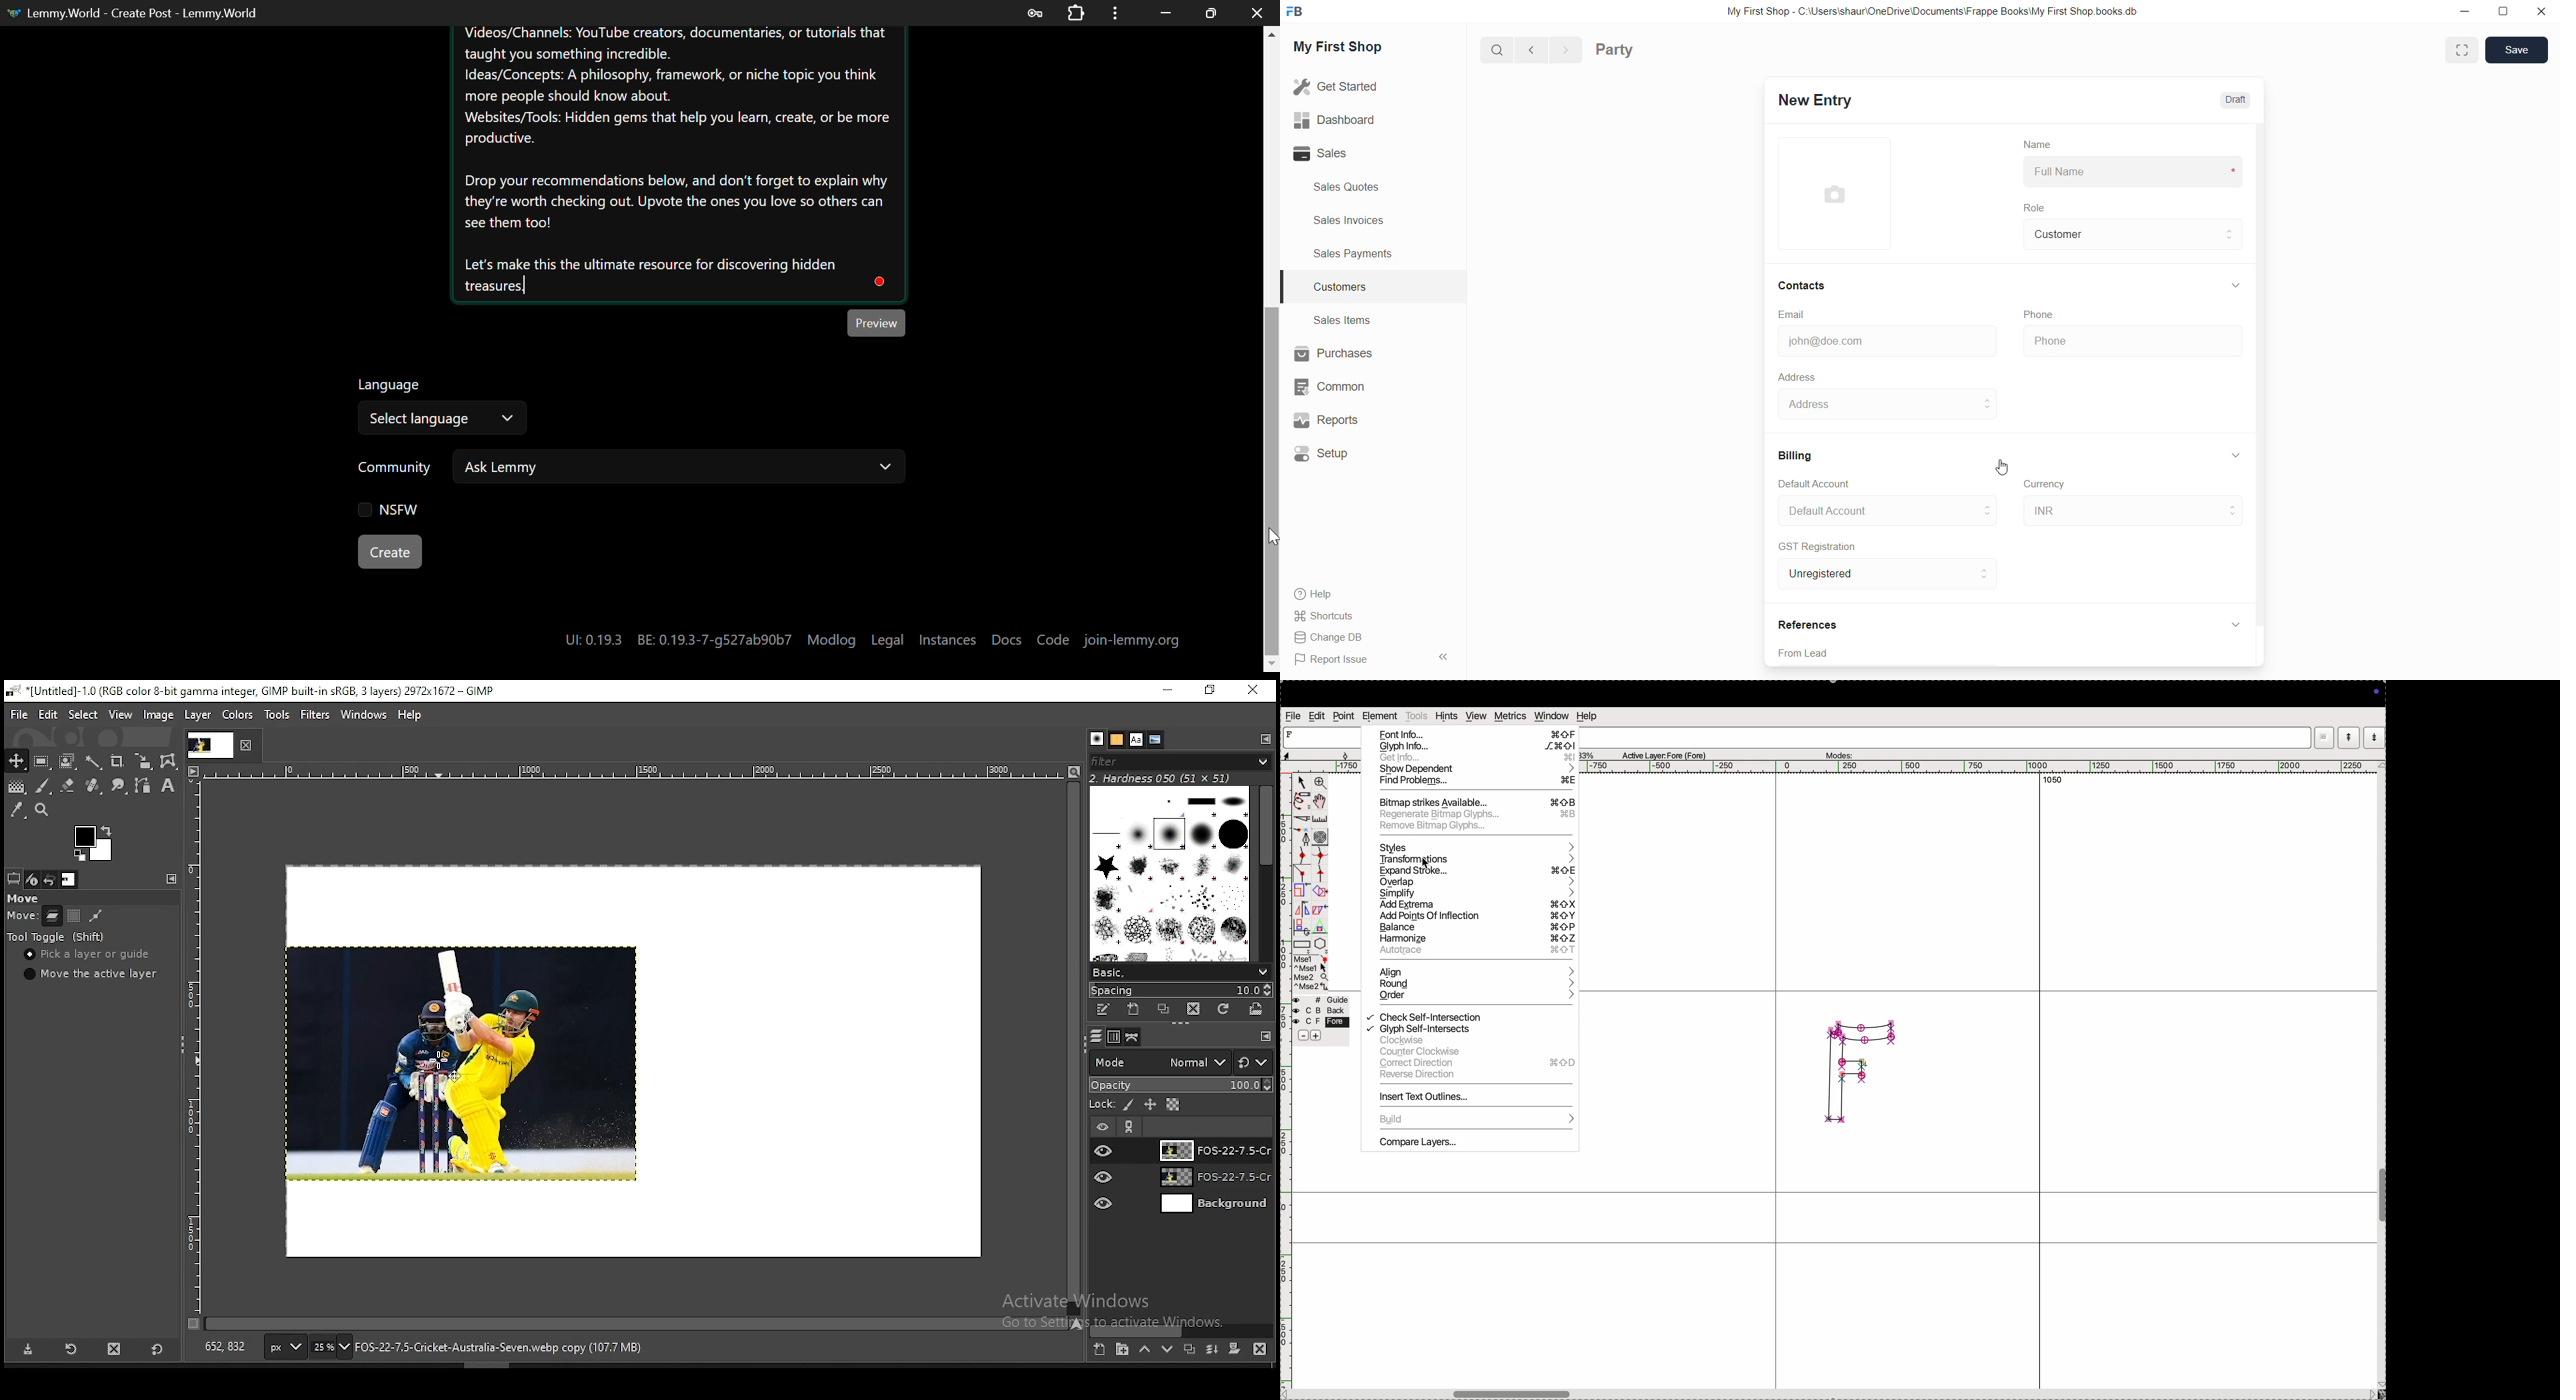  What do you see at coordinates (196, 1046) in the screenshot?
I see `scale` at bounding box center [196, 1046].